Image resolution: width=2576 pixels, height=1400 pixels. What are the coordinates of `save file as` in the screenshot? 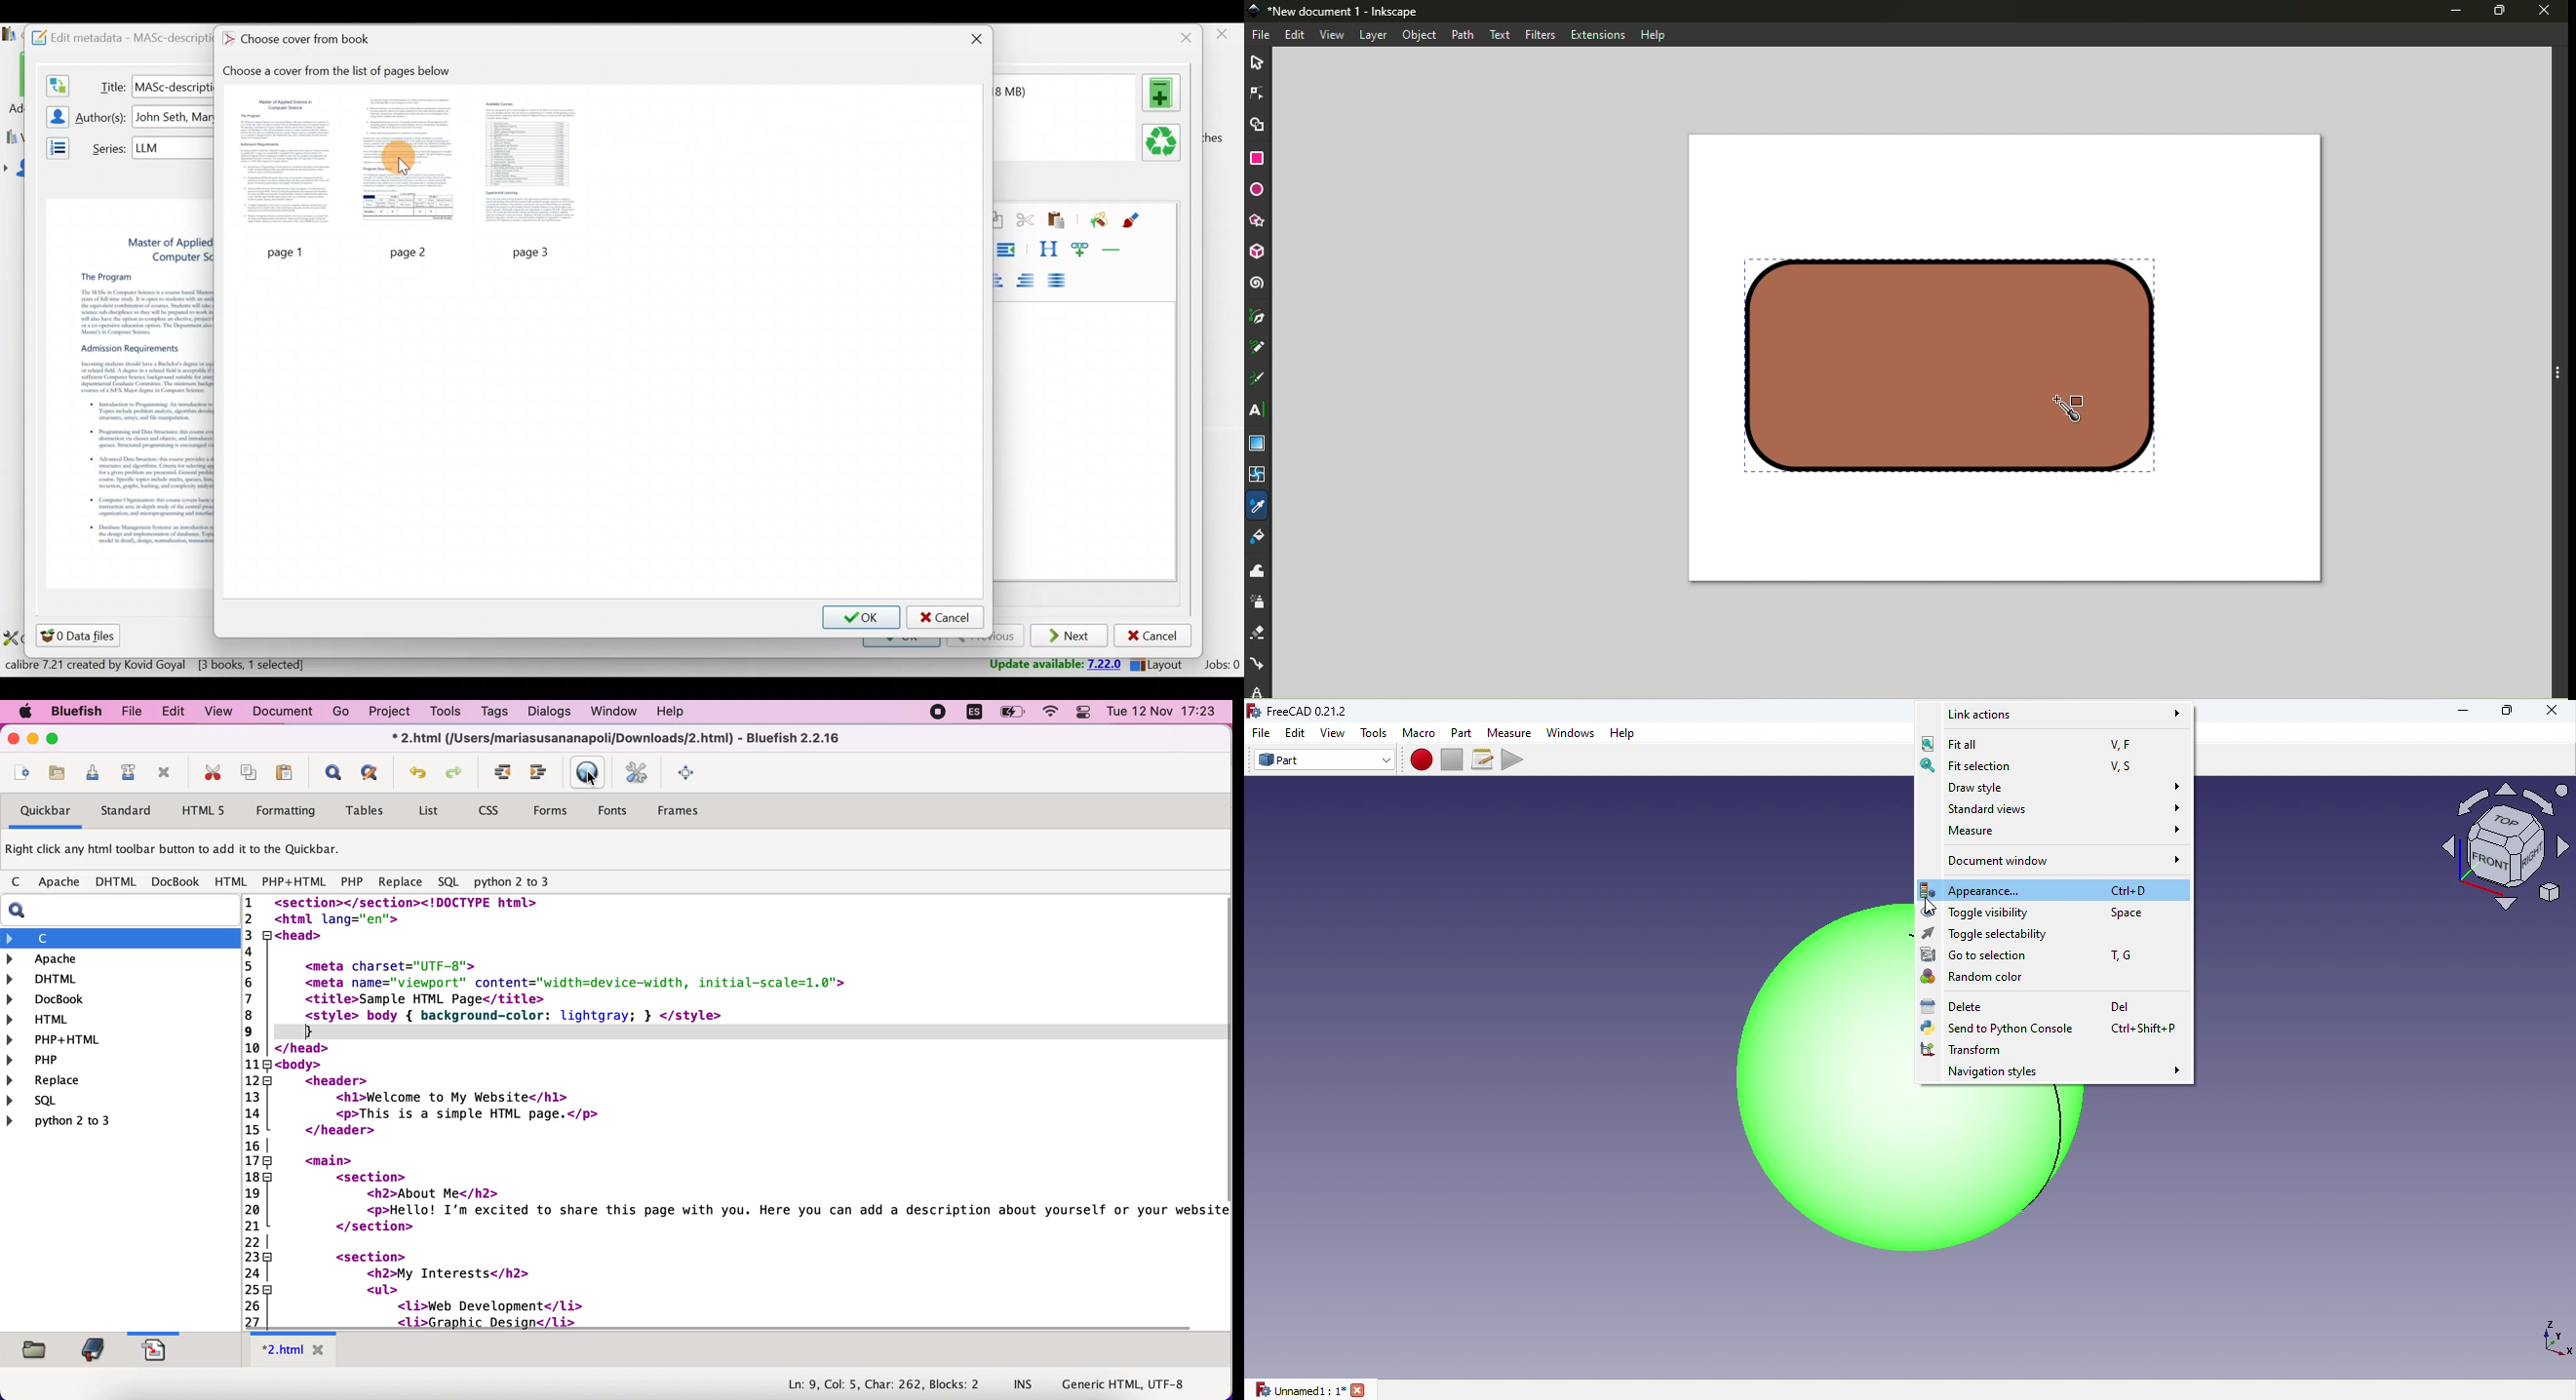 It's located at (130, 773).